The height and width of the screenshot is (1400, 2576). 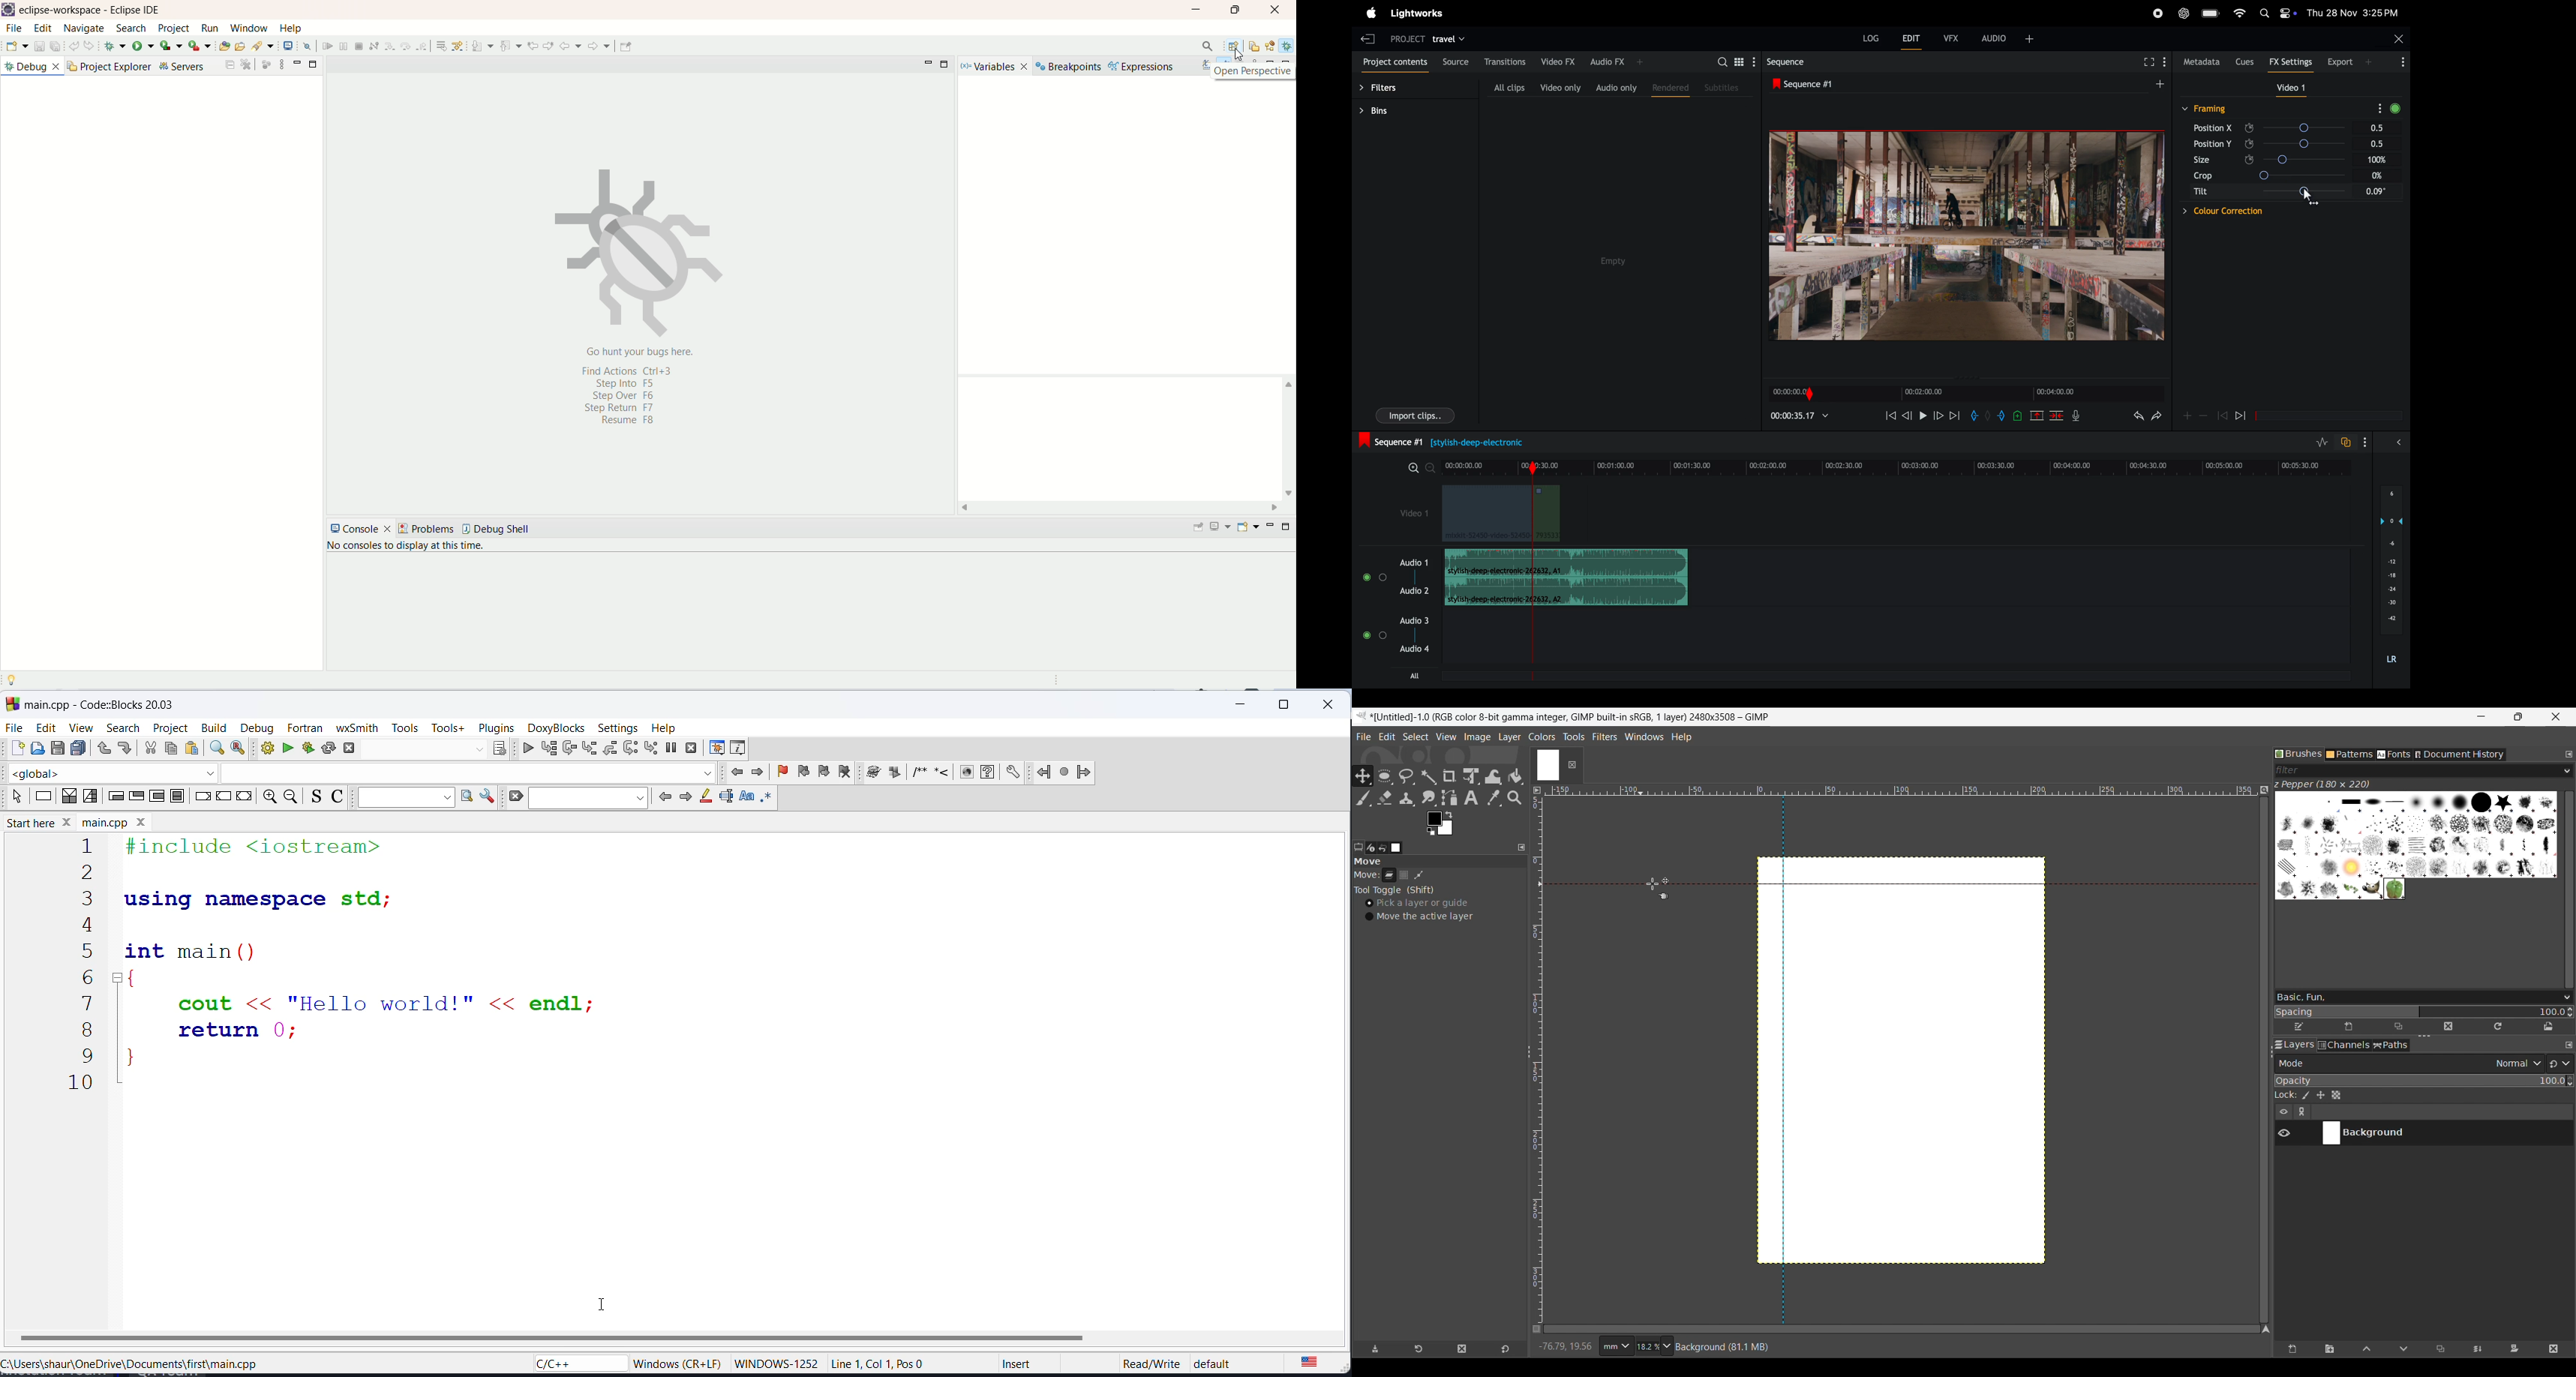 What do you see at coordinates (604, 45) in the screenshot?
I see `previous annotation` at bounding box center [604, 45].